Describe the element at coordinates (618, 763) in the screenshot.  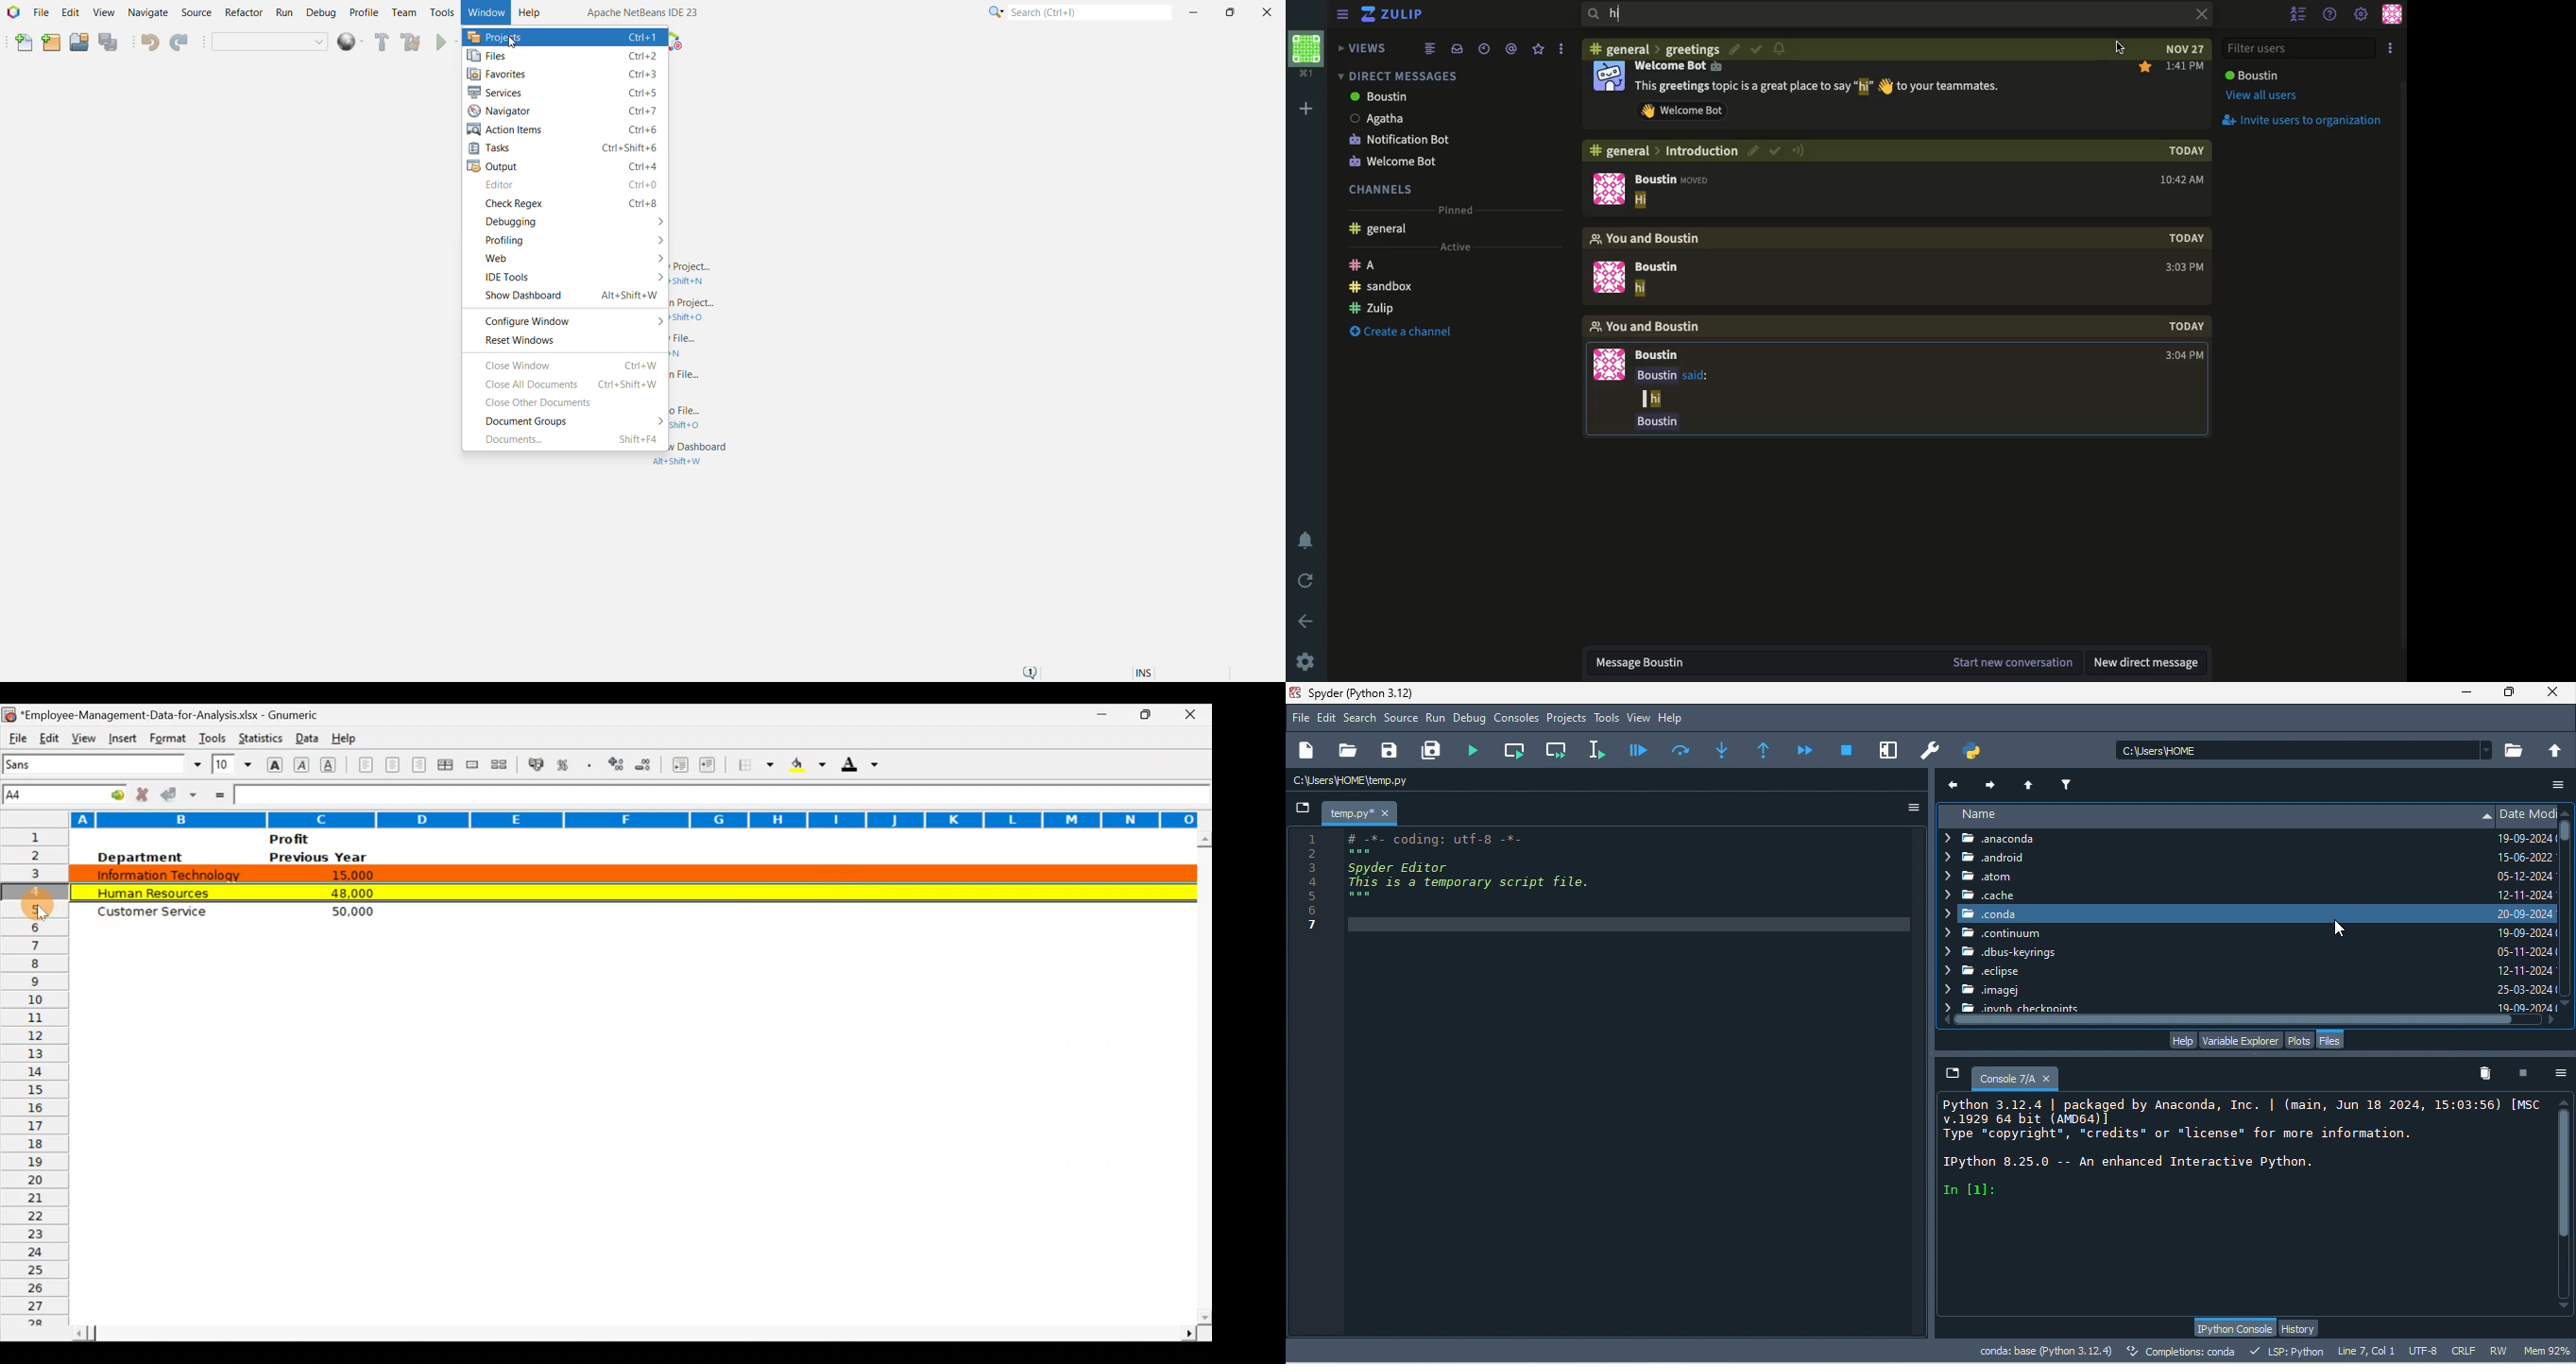
I see `Increase decimals` at that location.